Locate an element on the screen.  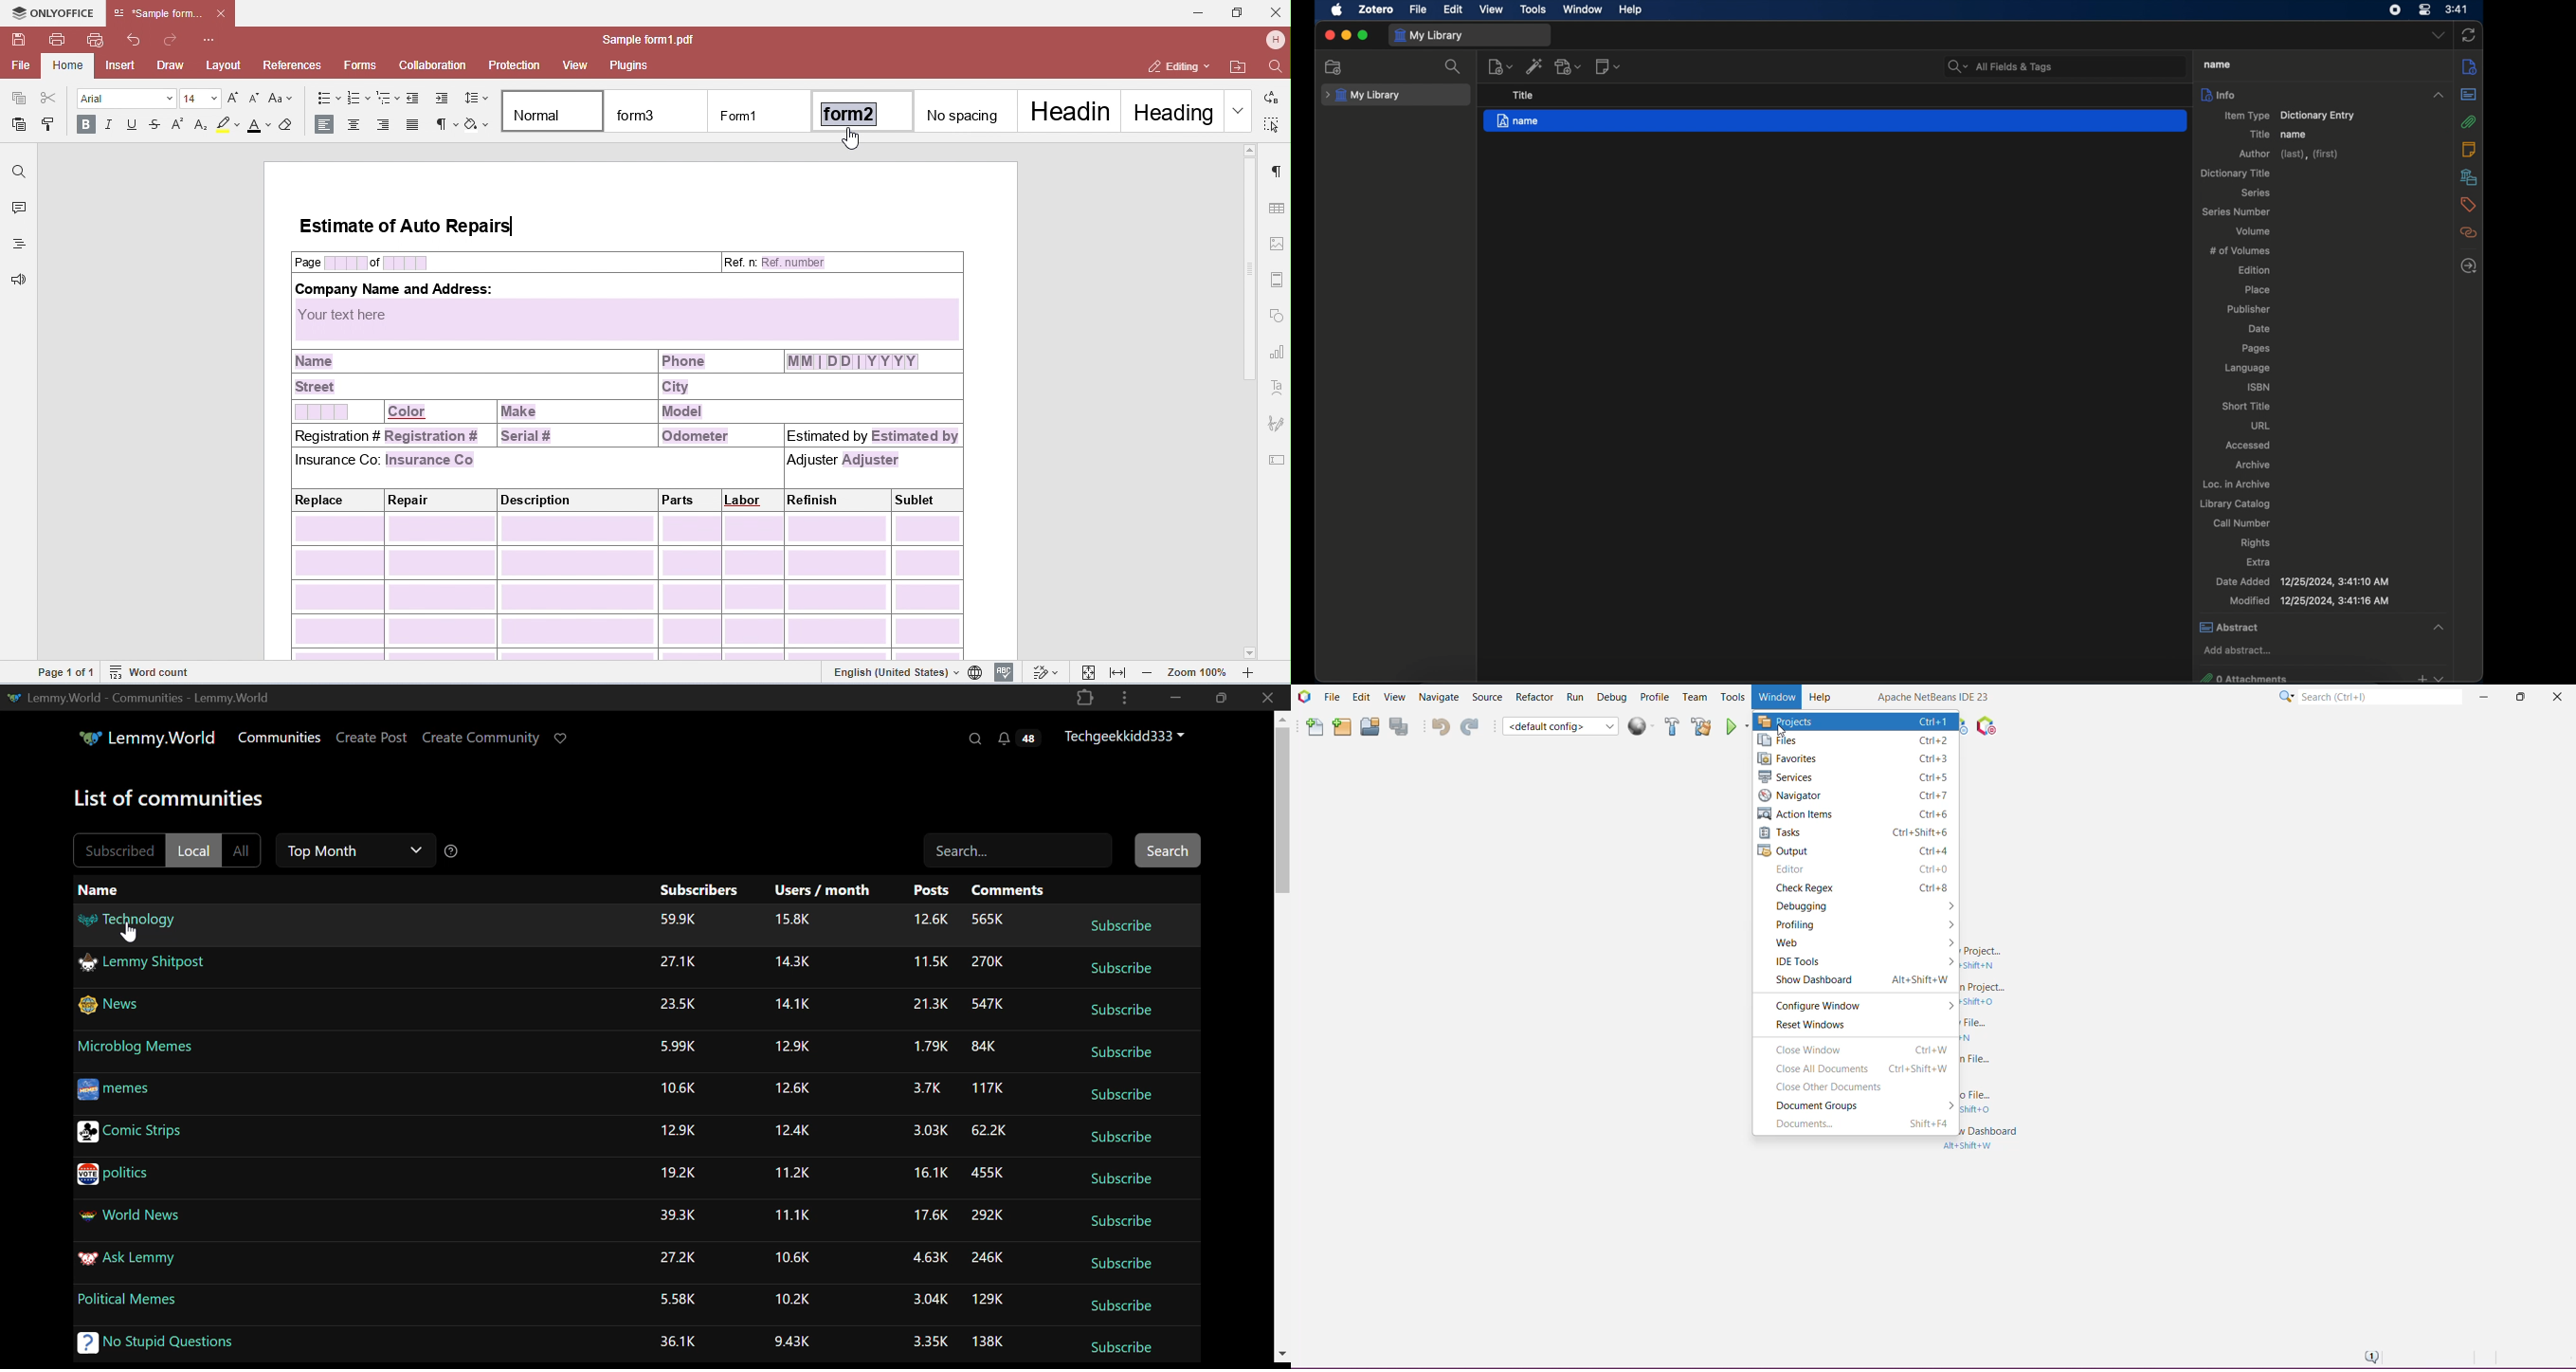
window is located at coordinates (1586, 10).